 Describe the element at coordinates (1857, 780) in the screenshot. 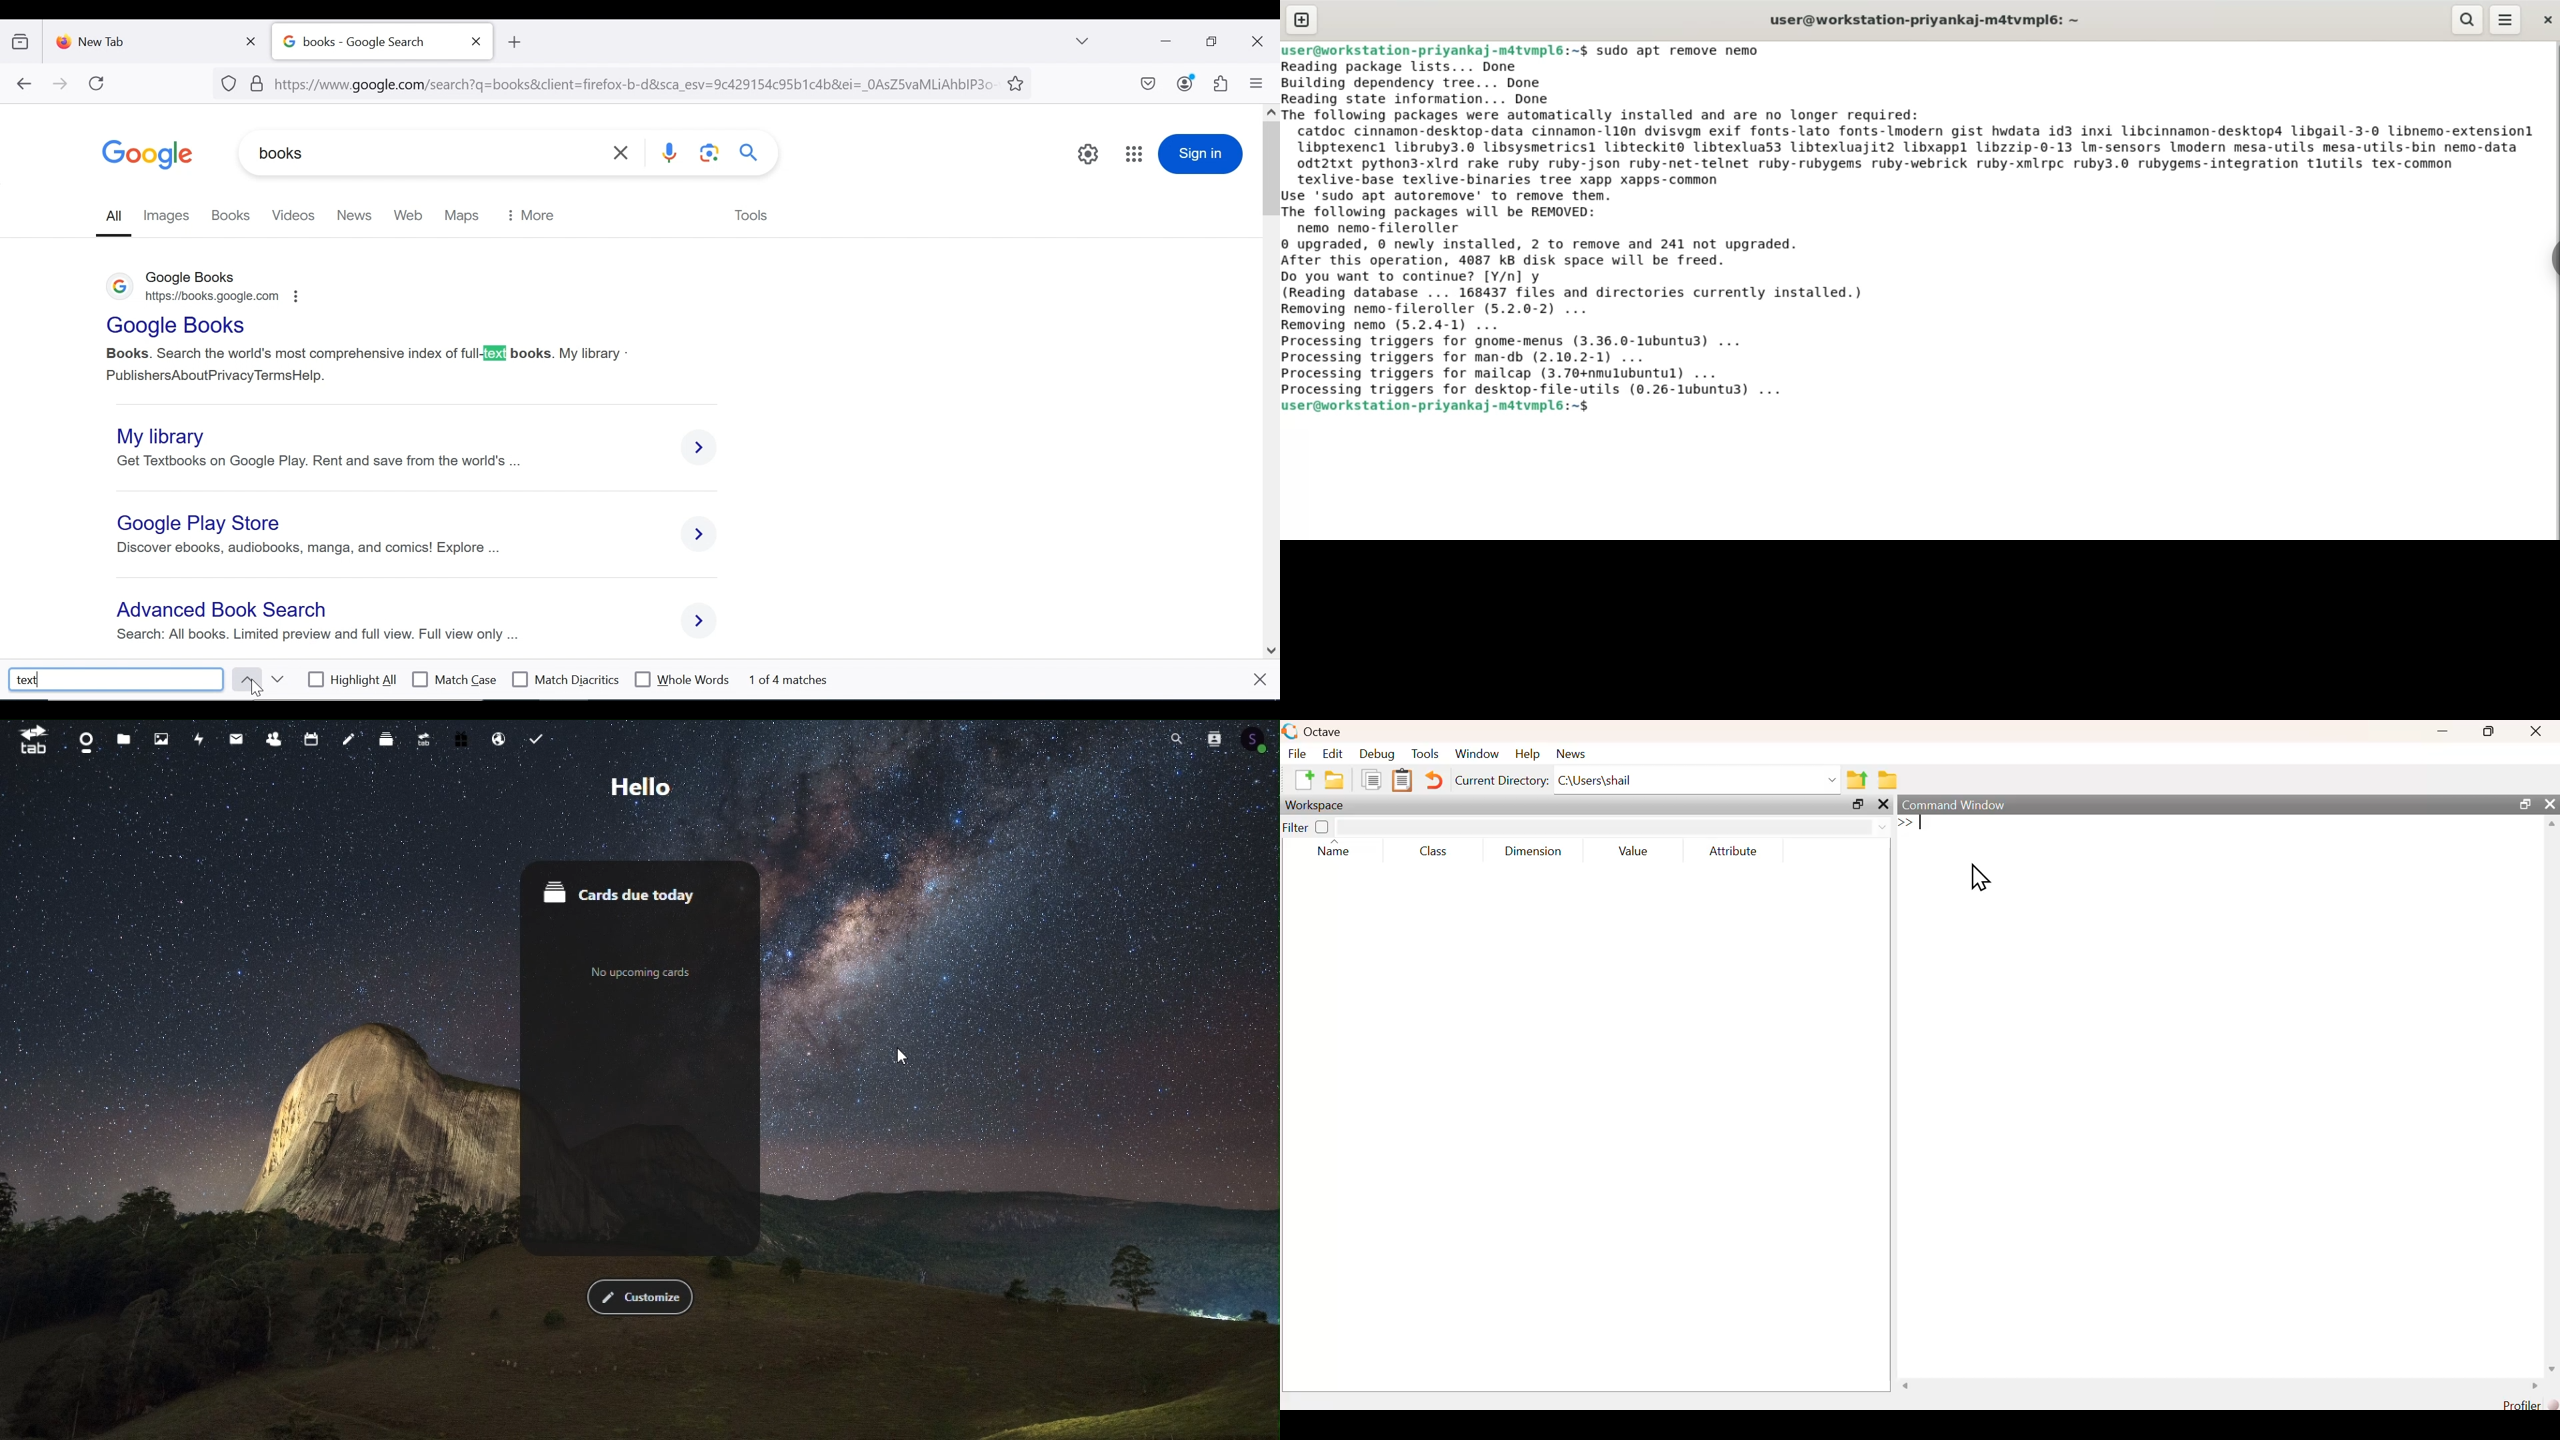

I see `Previous Folder` at that location.